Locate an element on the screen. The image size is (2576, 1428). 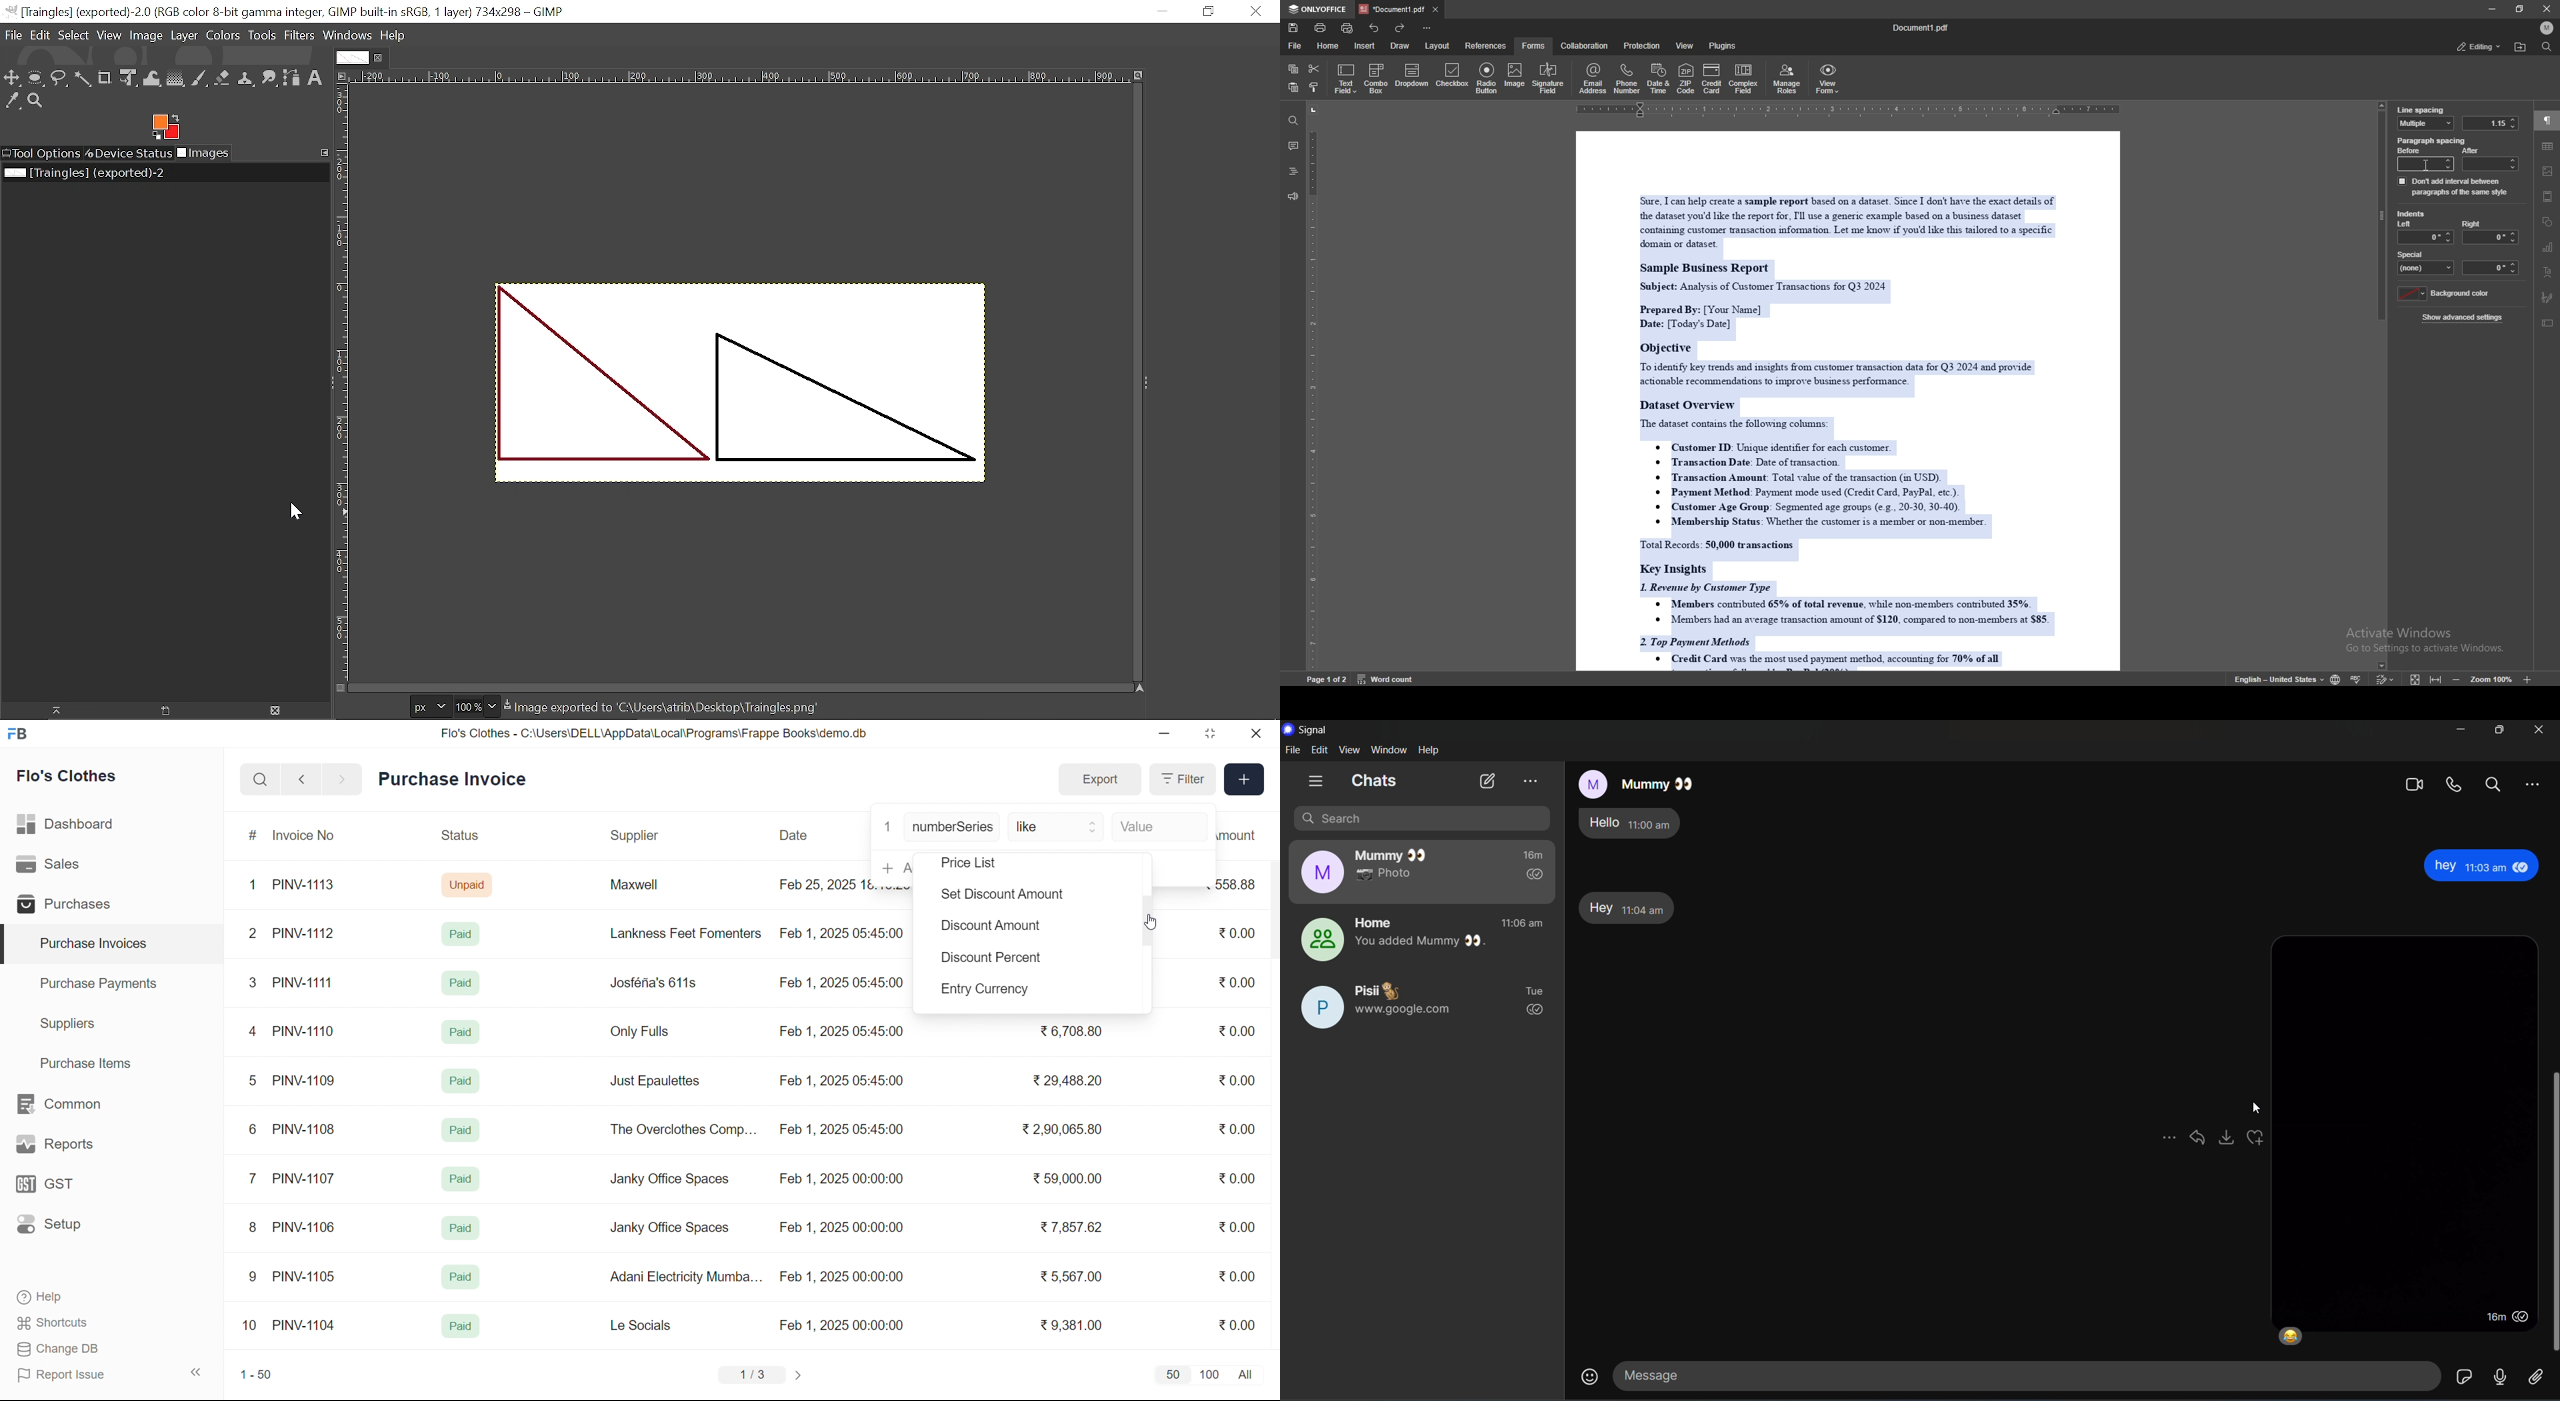
Change DB is located at coordinates (84, 1349).